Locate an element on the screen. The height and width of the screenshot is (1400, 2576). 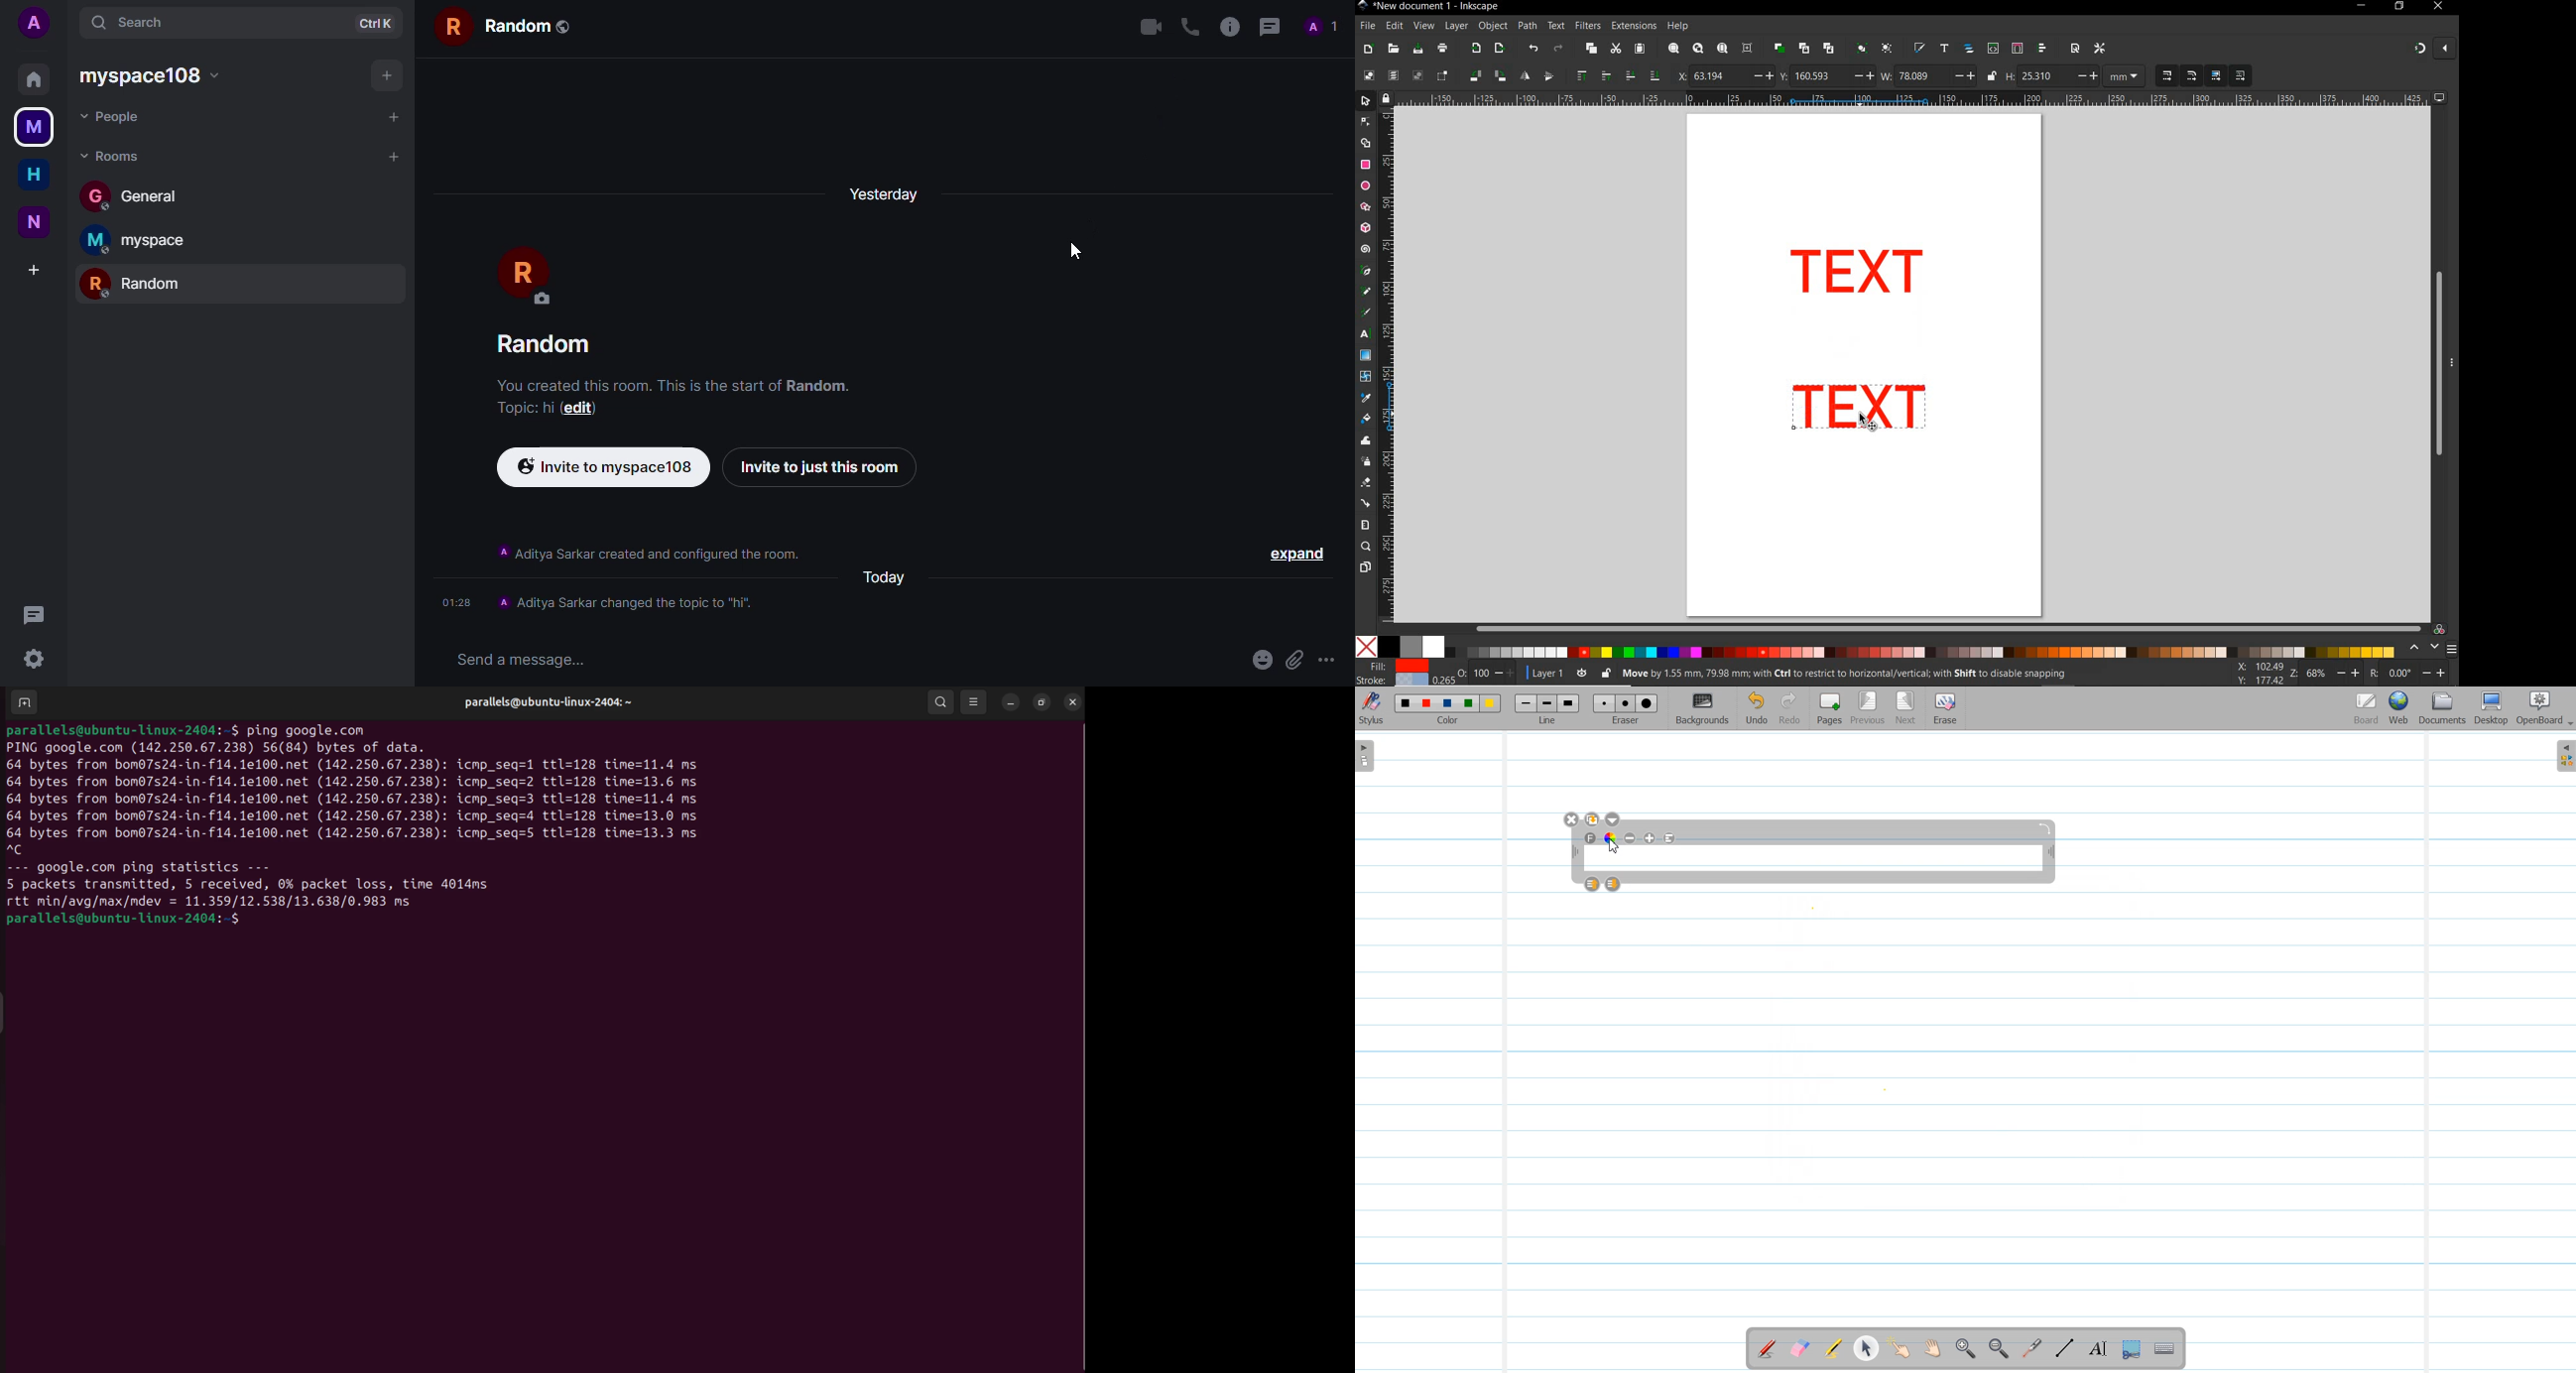
5 recievd is located at coordinates (227, 886).